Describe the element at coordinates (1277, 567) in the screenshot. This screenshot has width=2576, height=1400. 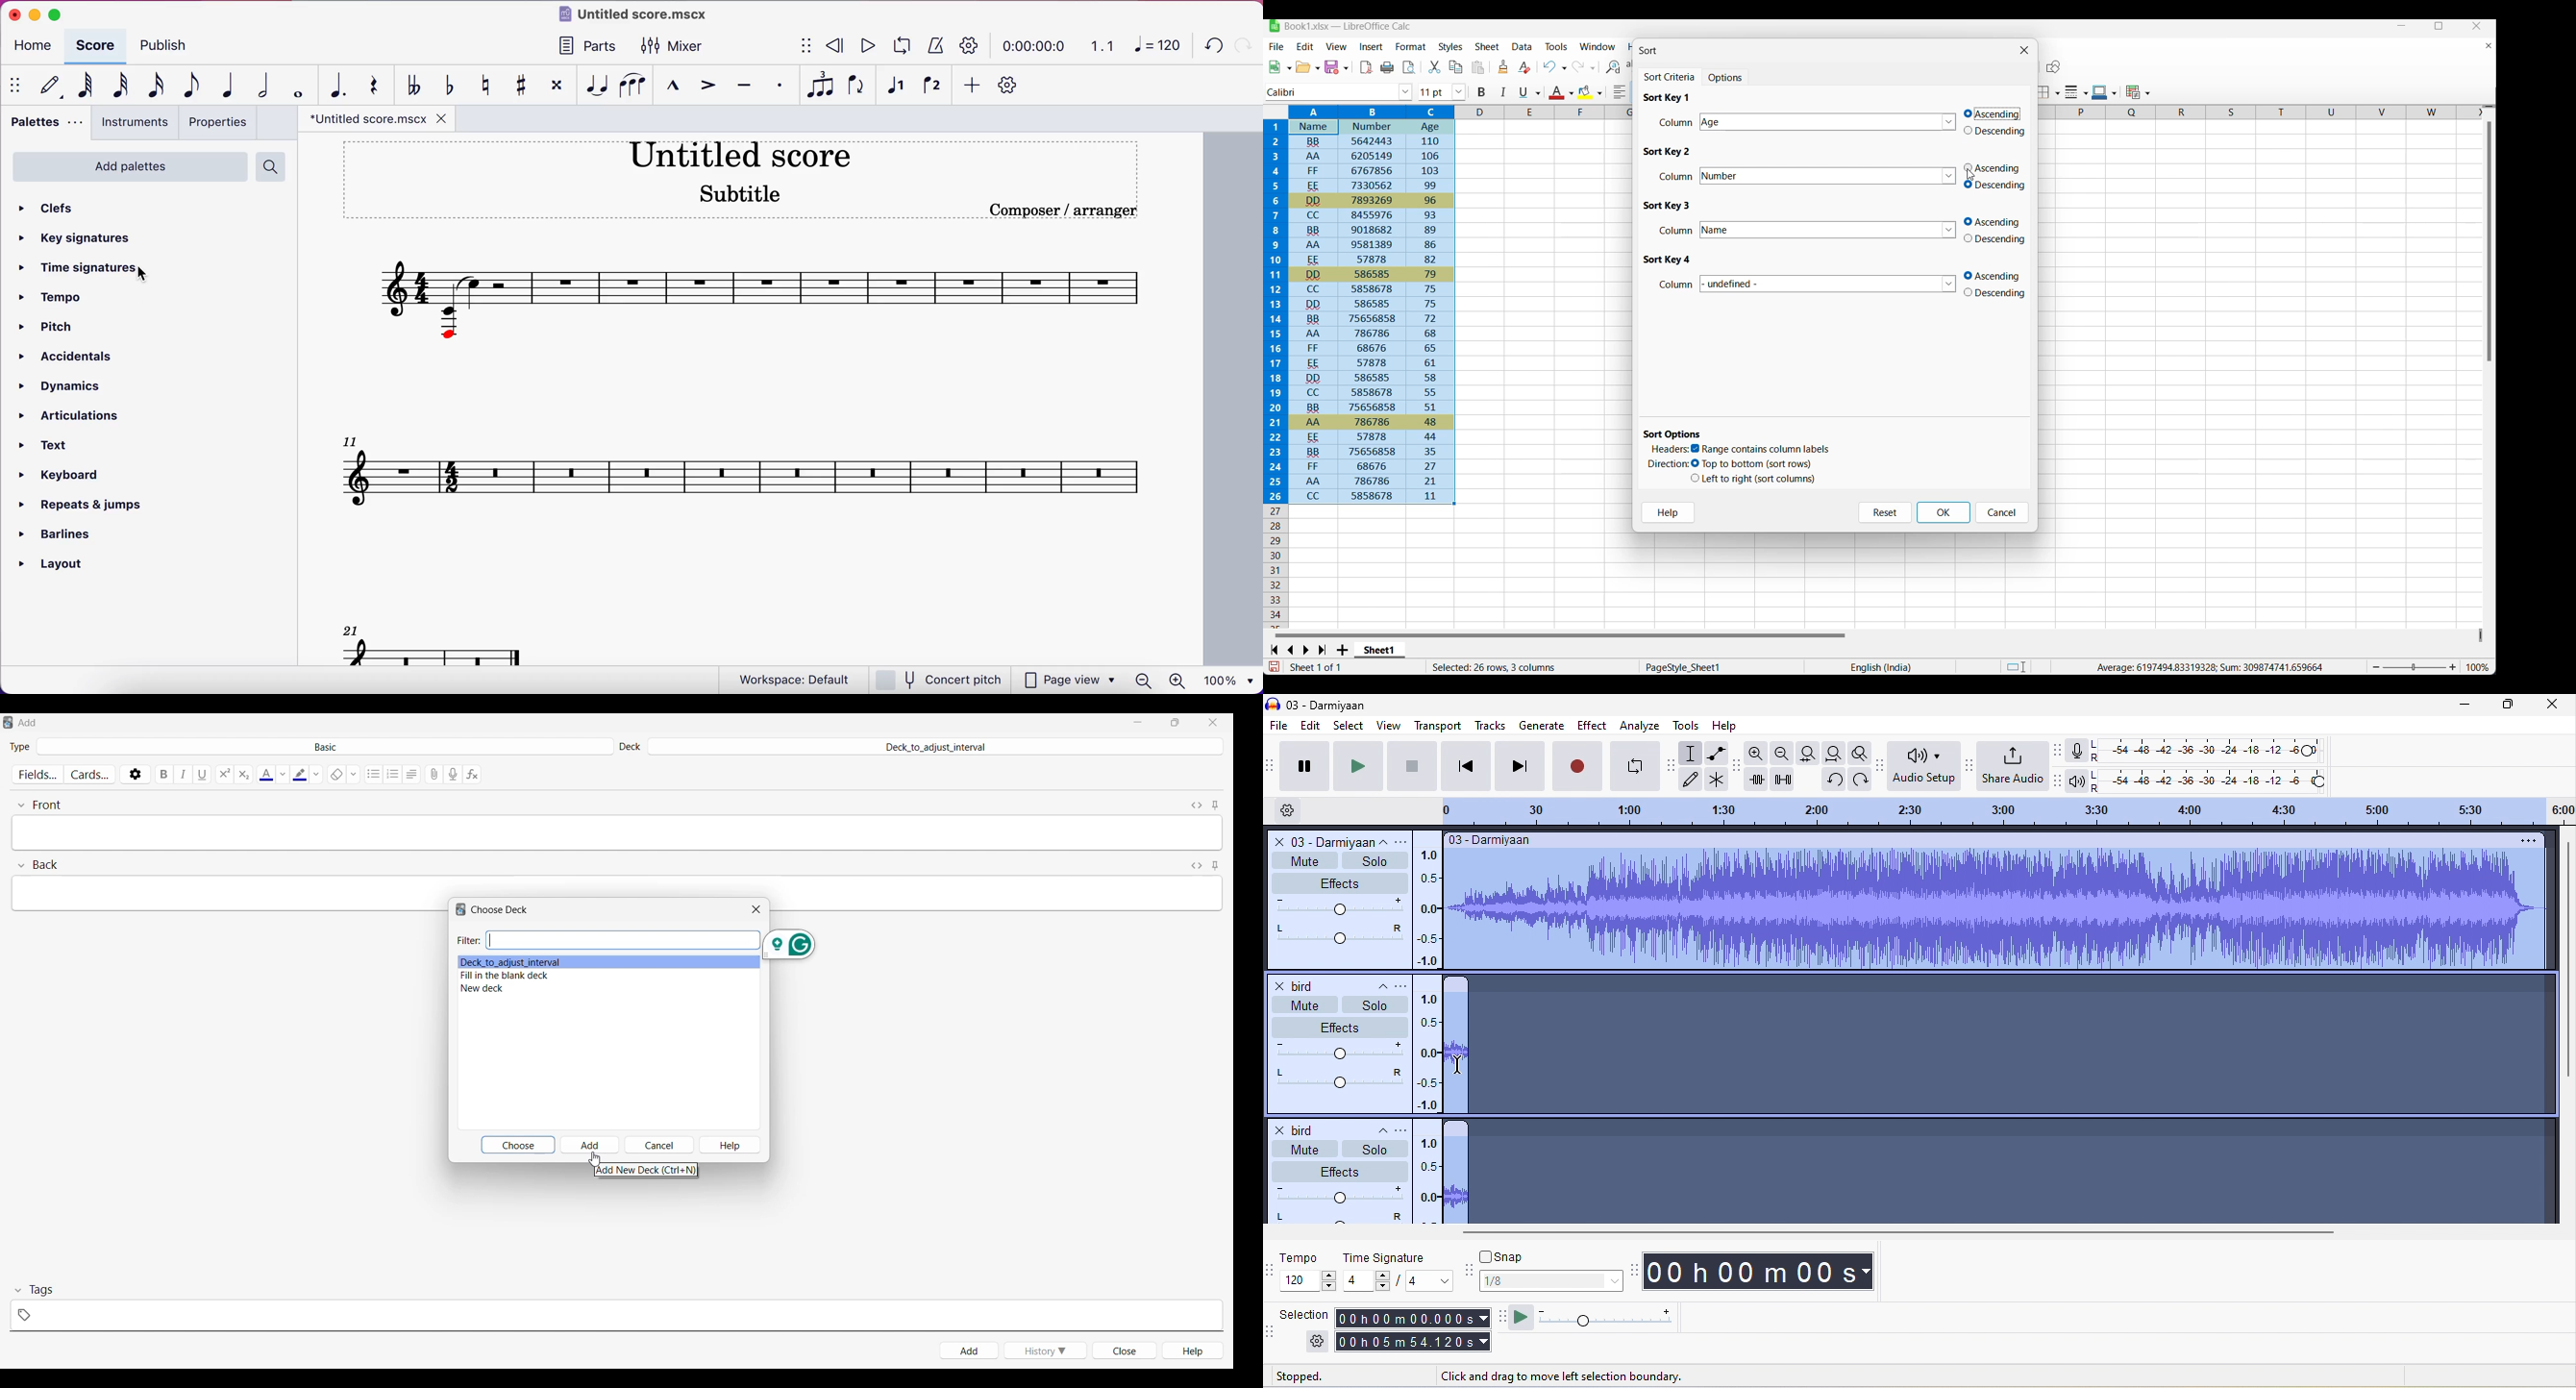
I see `Rows marker` at that location.